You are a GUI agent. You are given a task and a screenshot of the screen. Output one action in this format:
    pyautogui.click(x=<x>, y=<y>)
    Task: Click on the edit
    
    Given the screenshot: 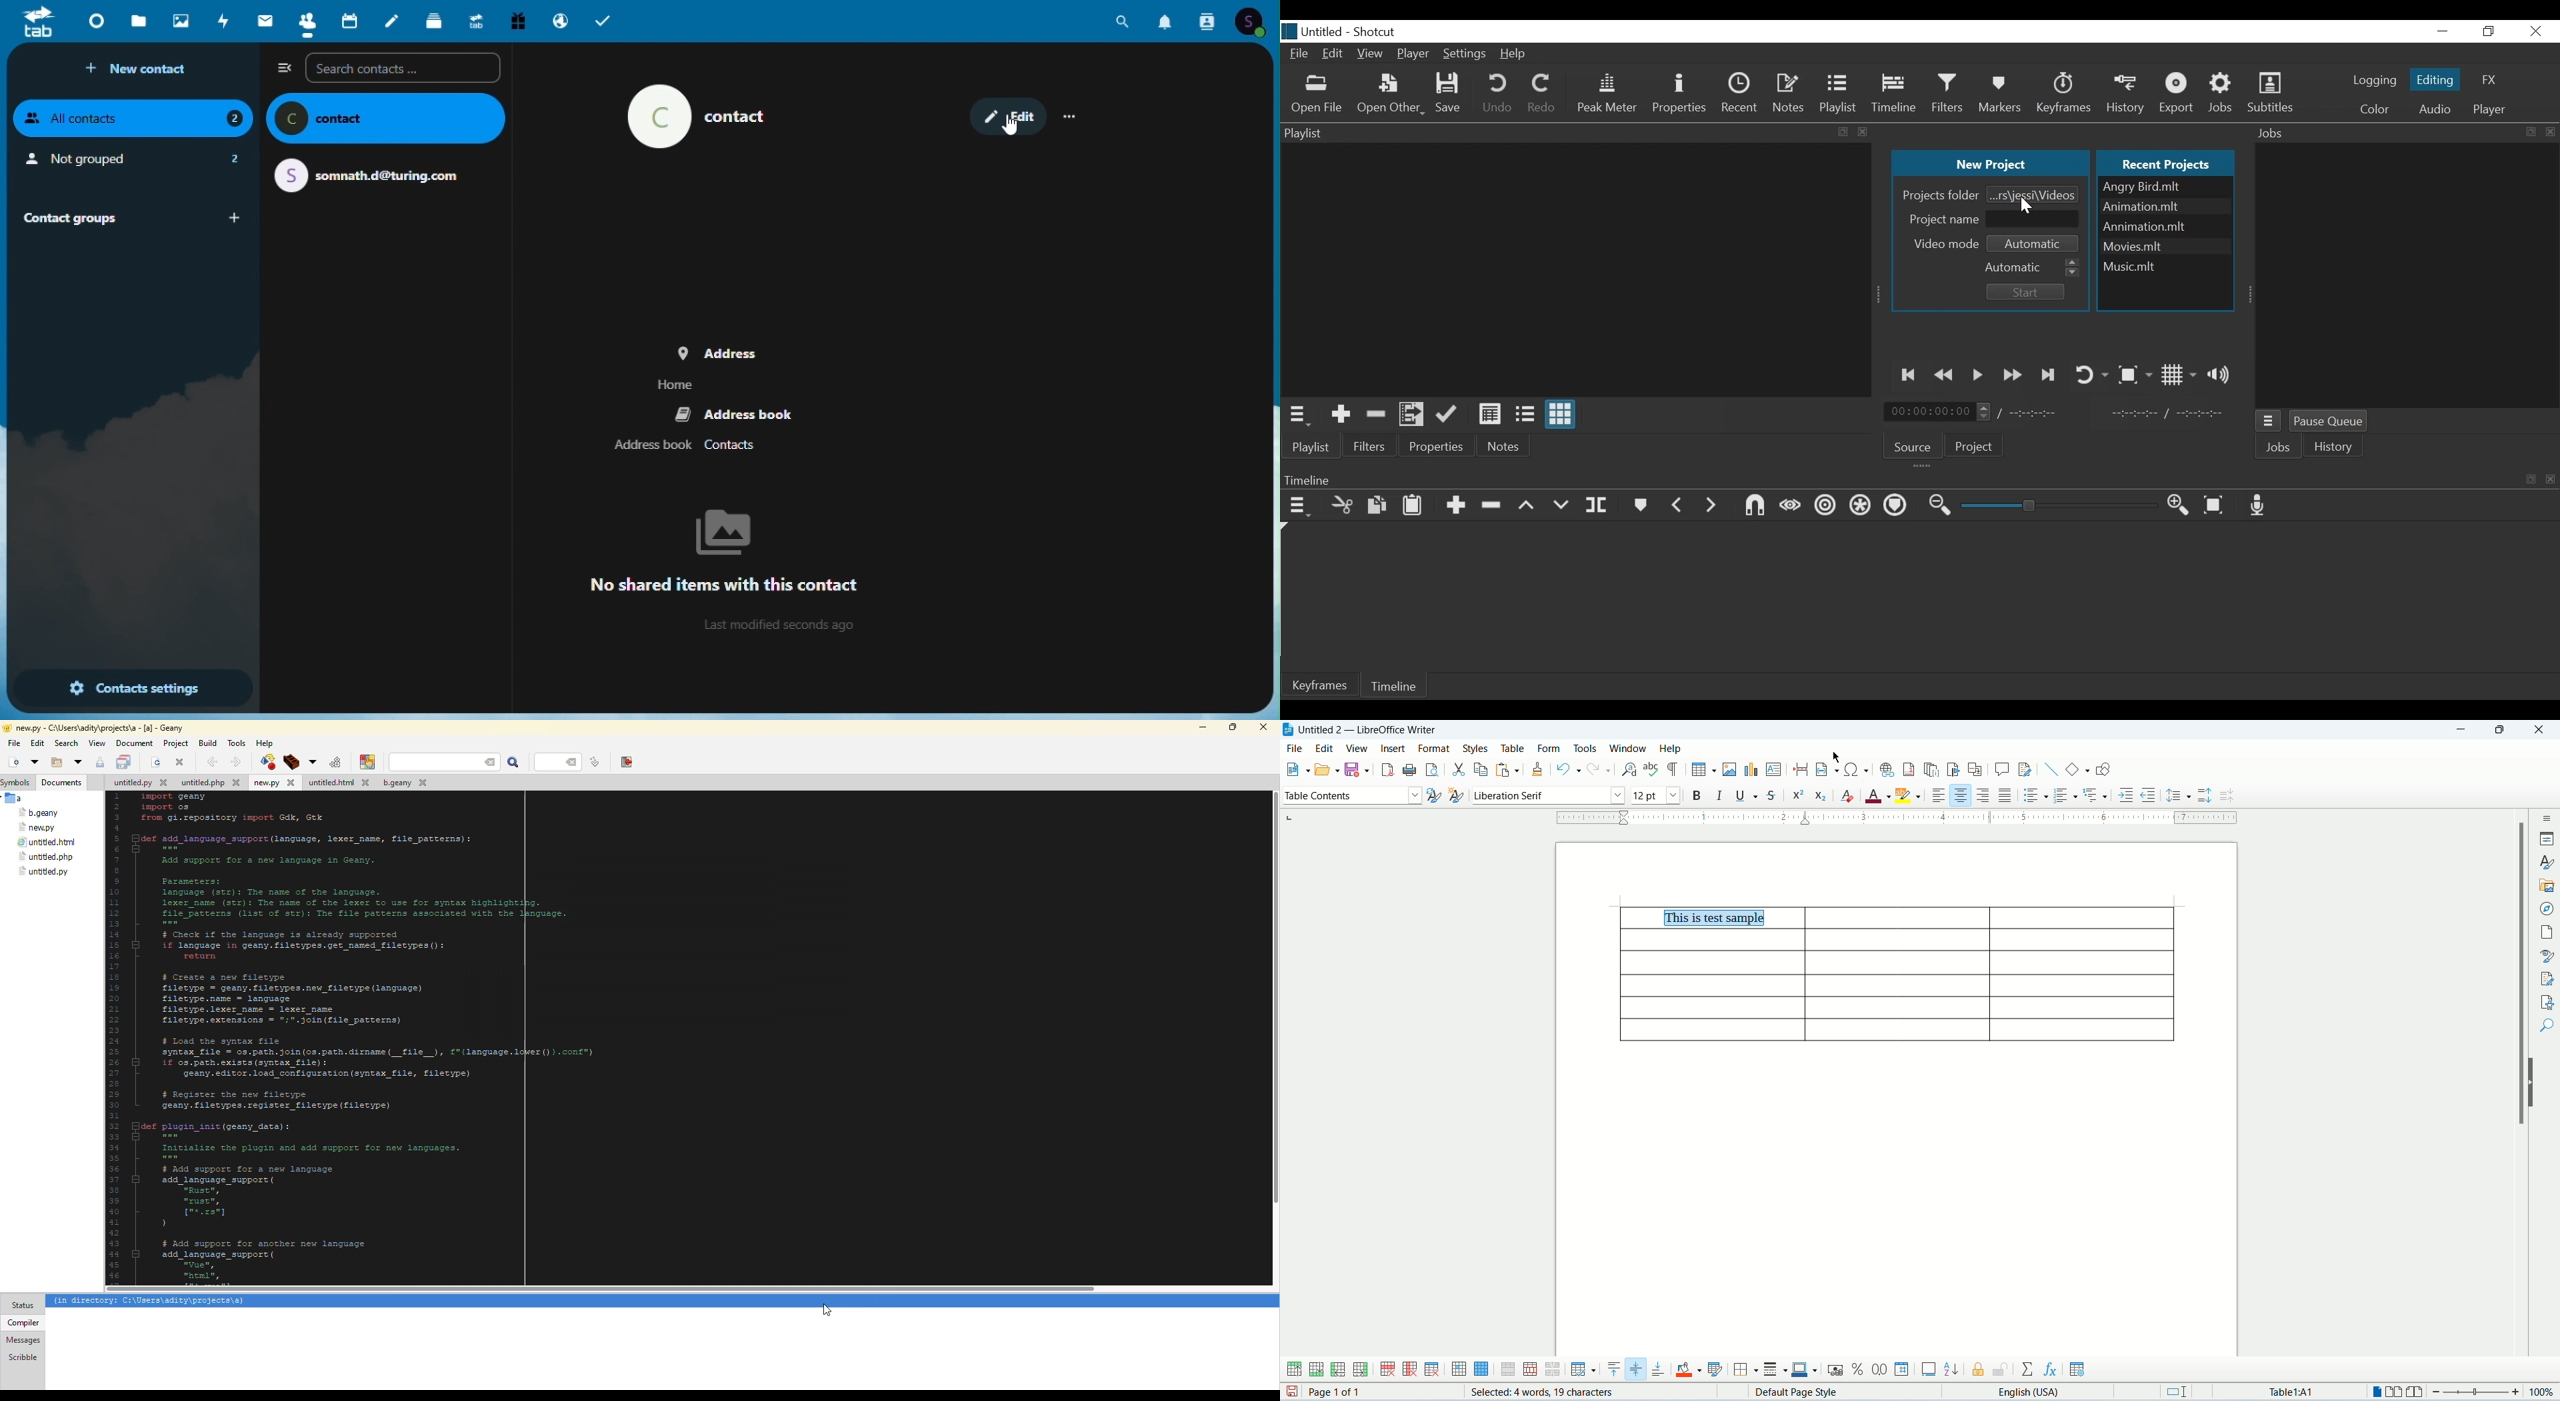 What is the action you would take?
    pyautogui.click(x=37, y=744)
    